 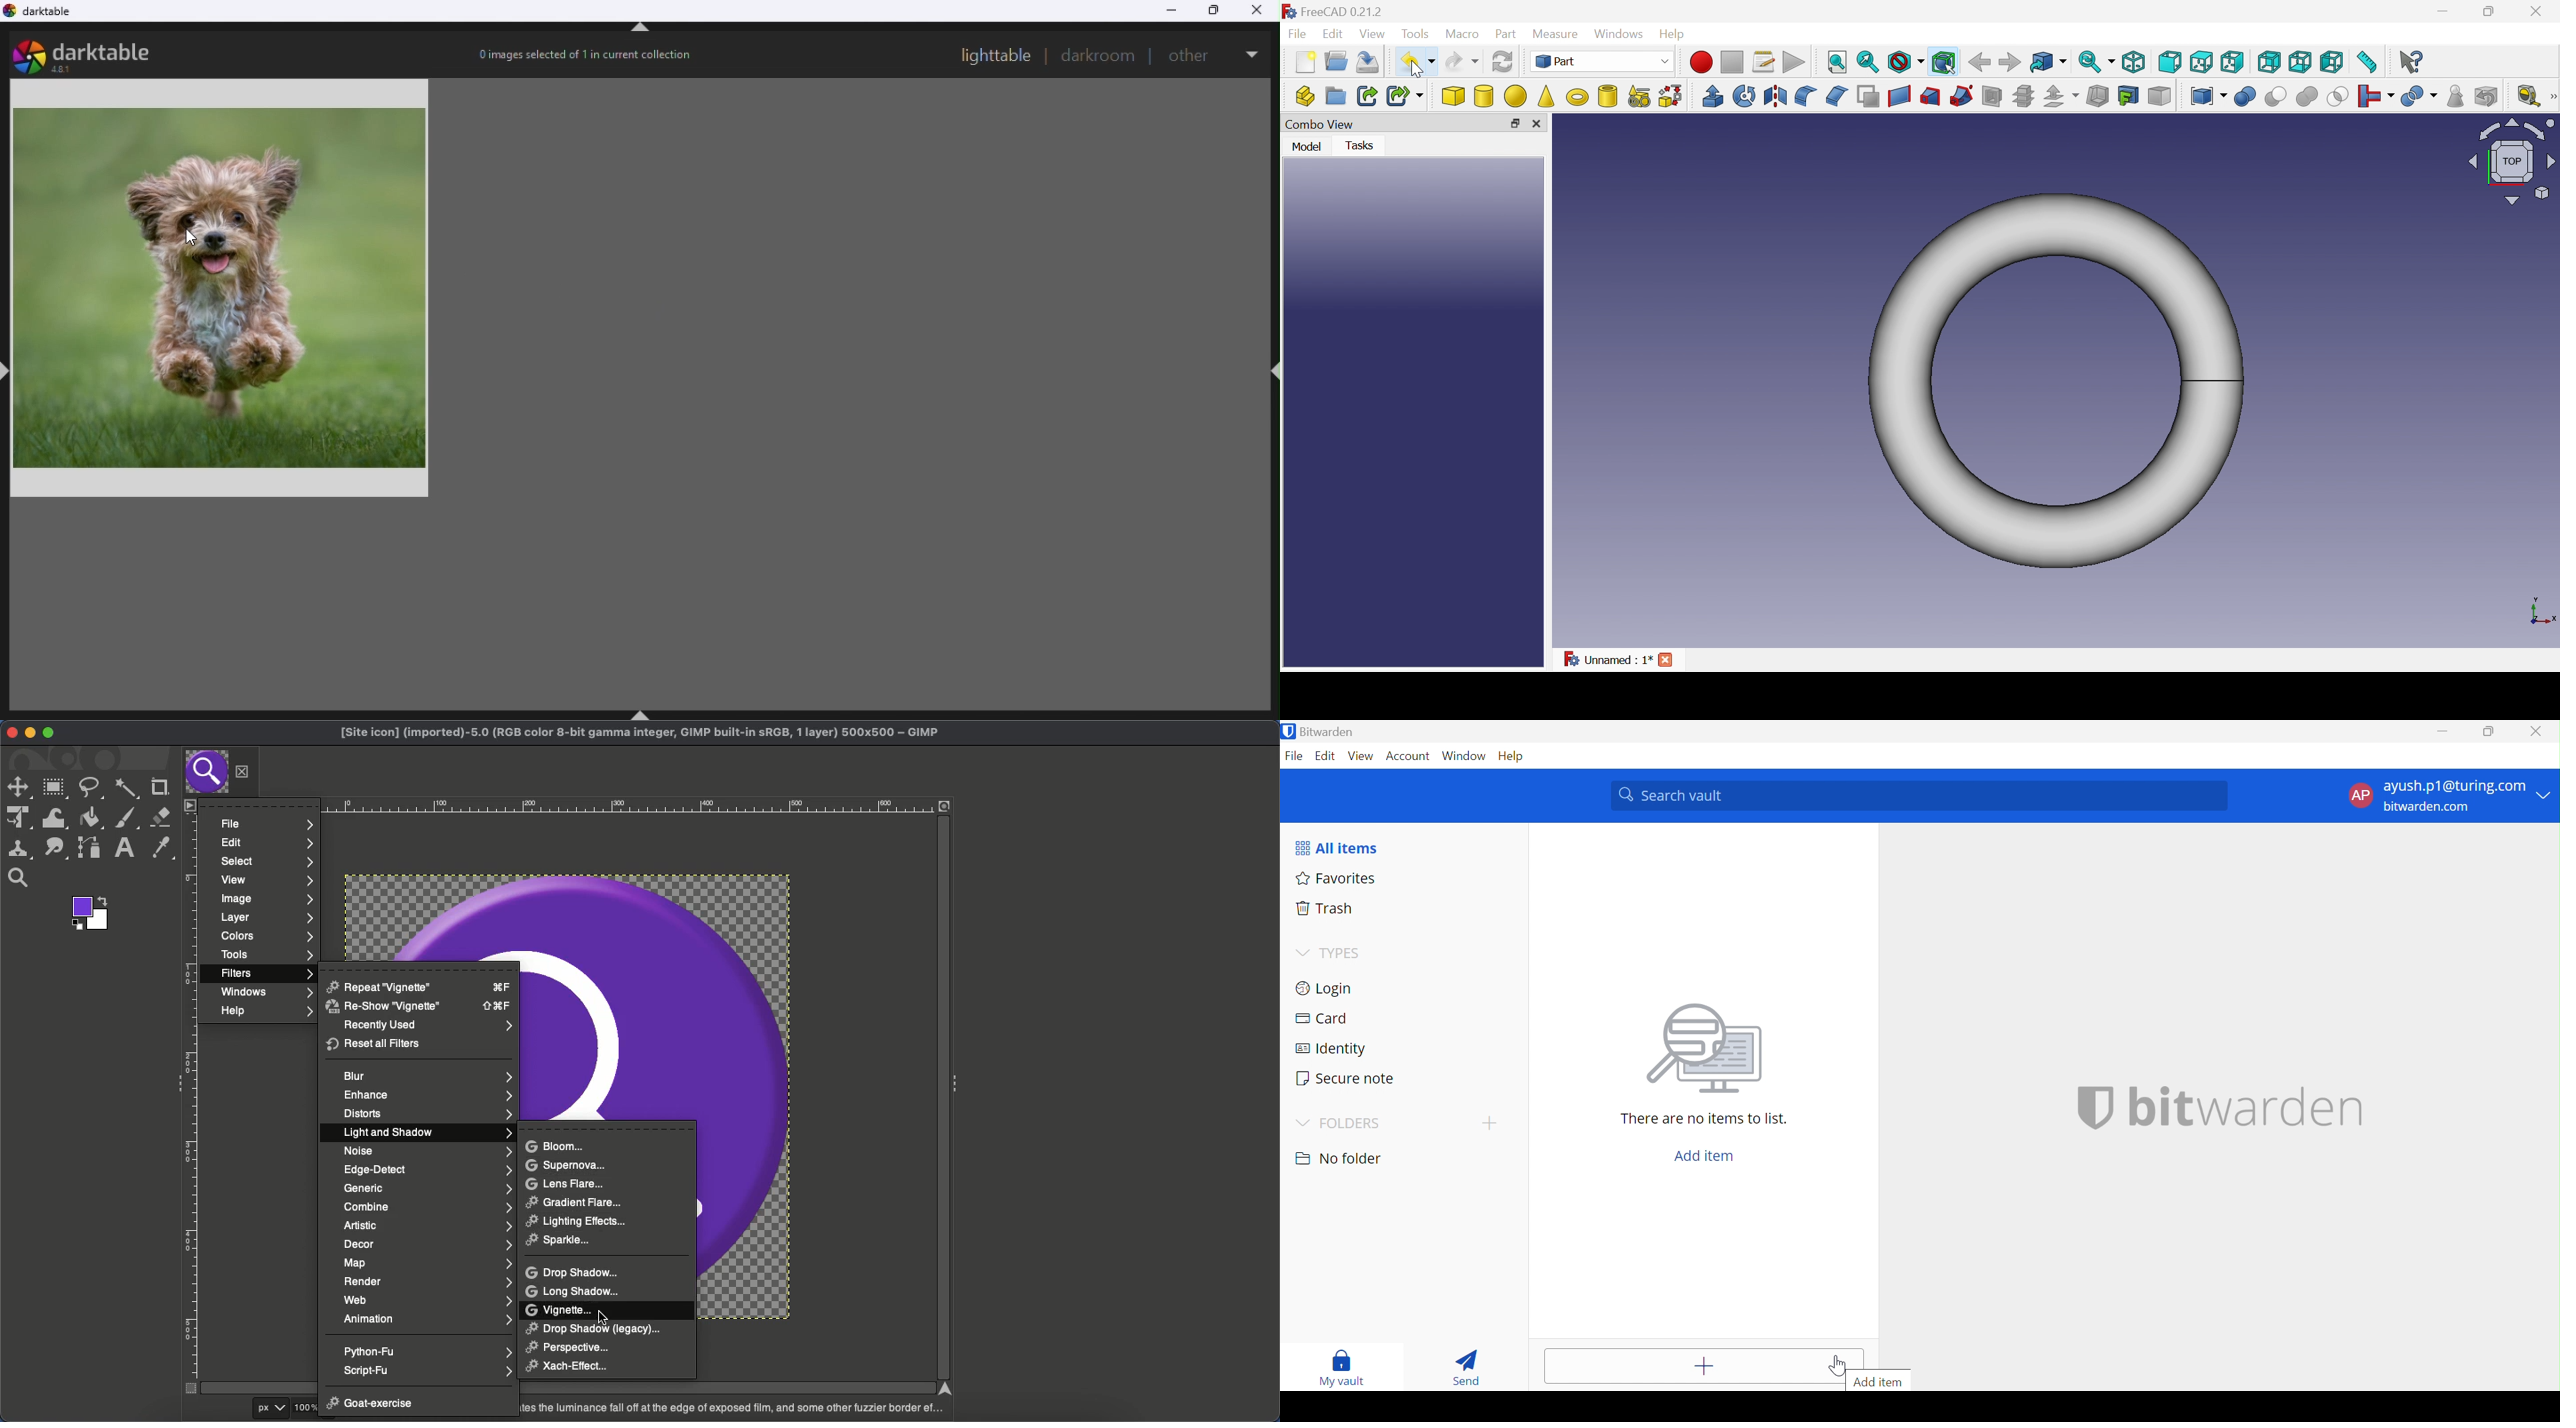 I want to click on Measure liner, so click(x=2529, y=95).